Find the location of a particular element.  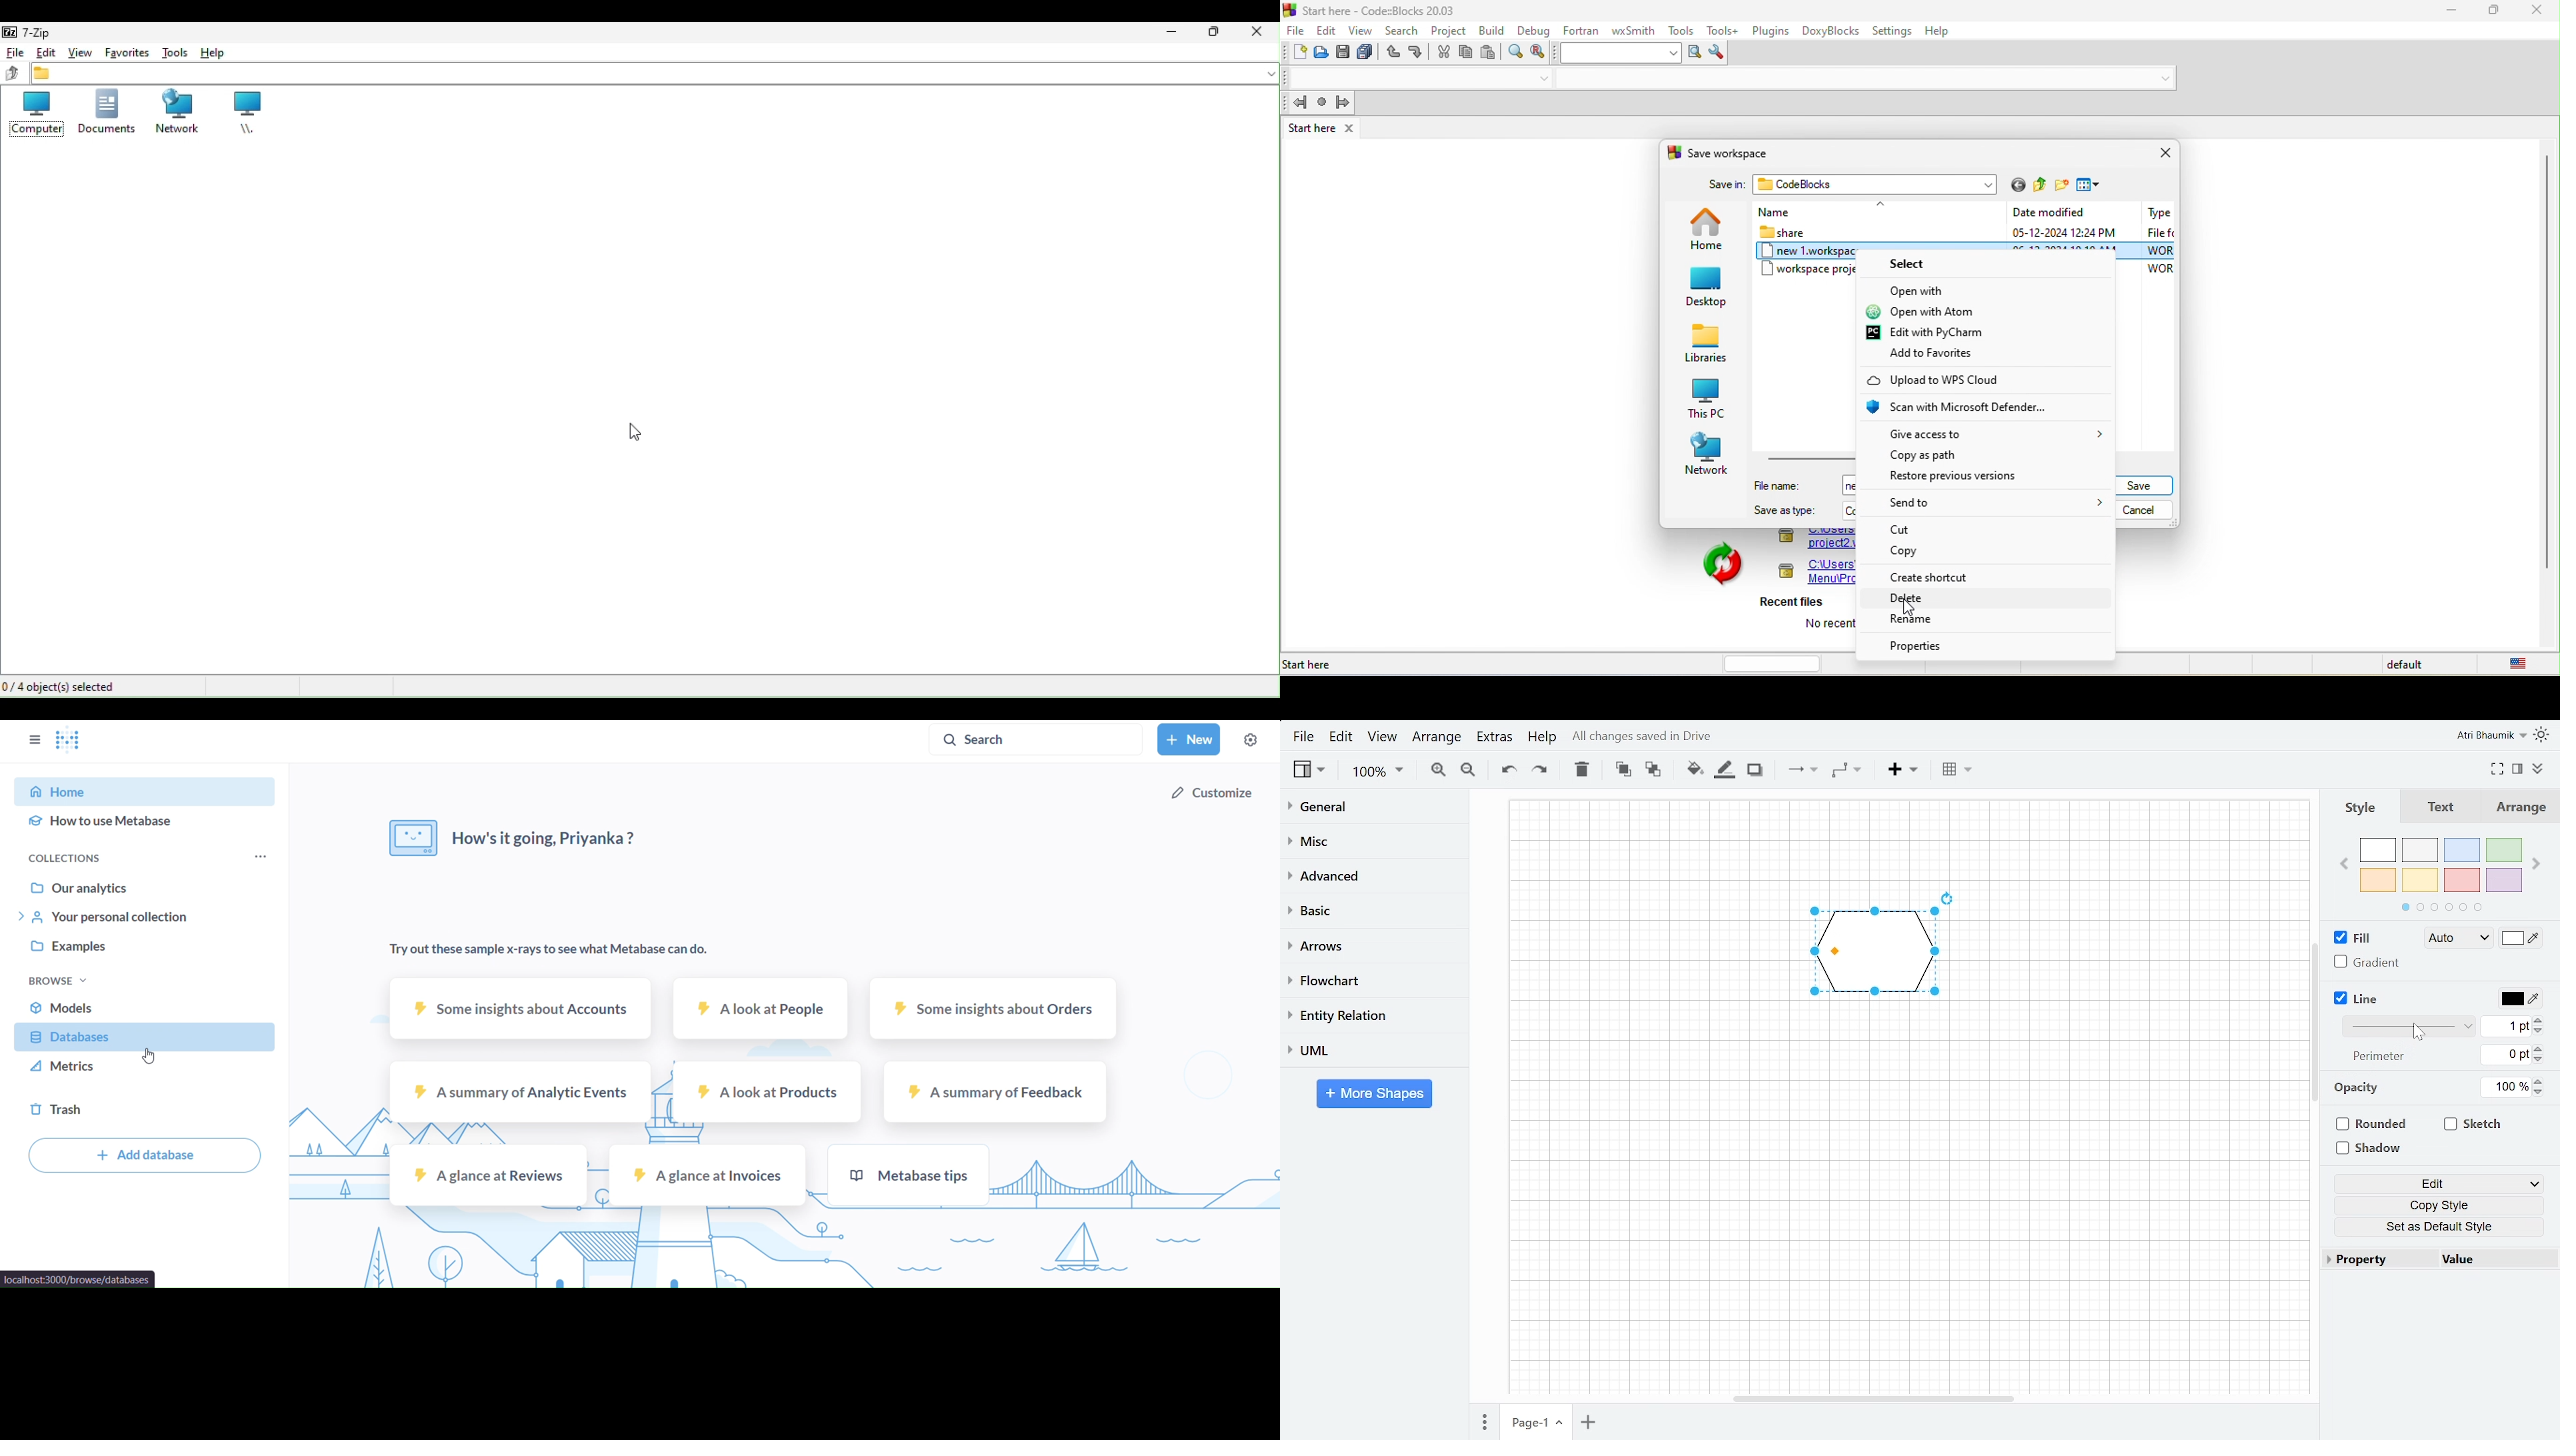

Extras is located at coordinates (1495, 737).